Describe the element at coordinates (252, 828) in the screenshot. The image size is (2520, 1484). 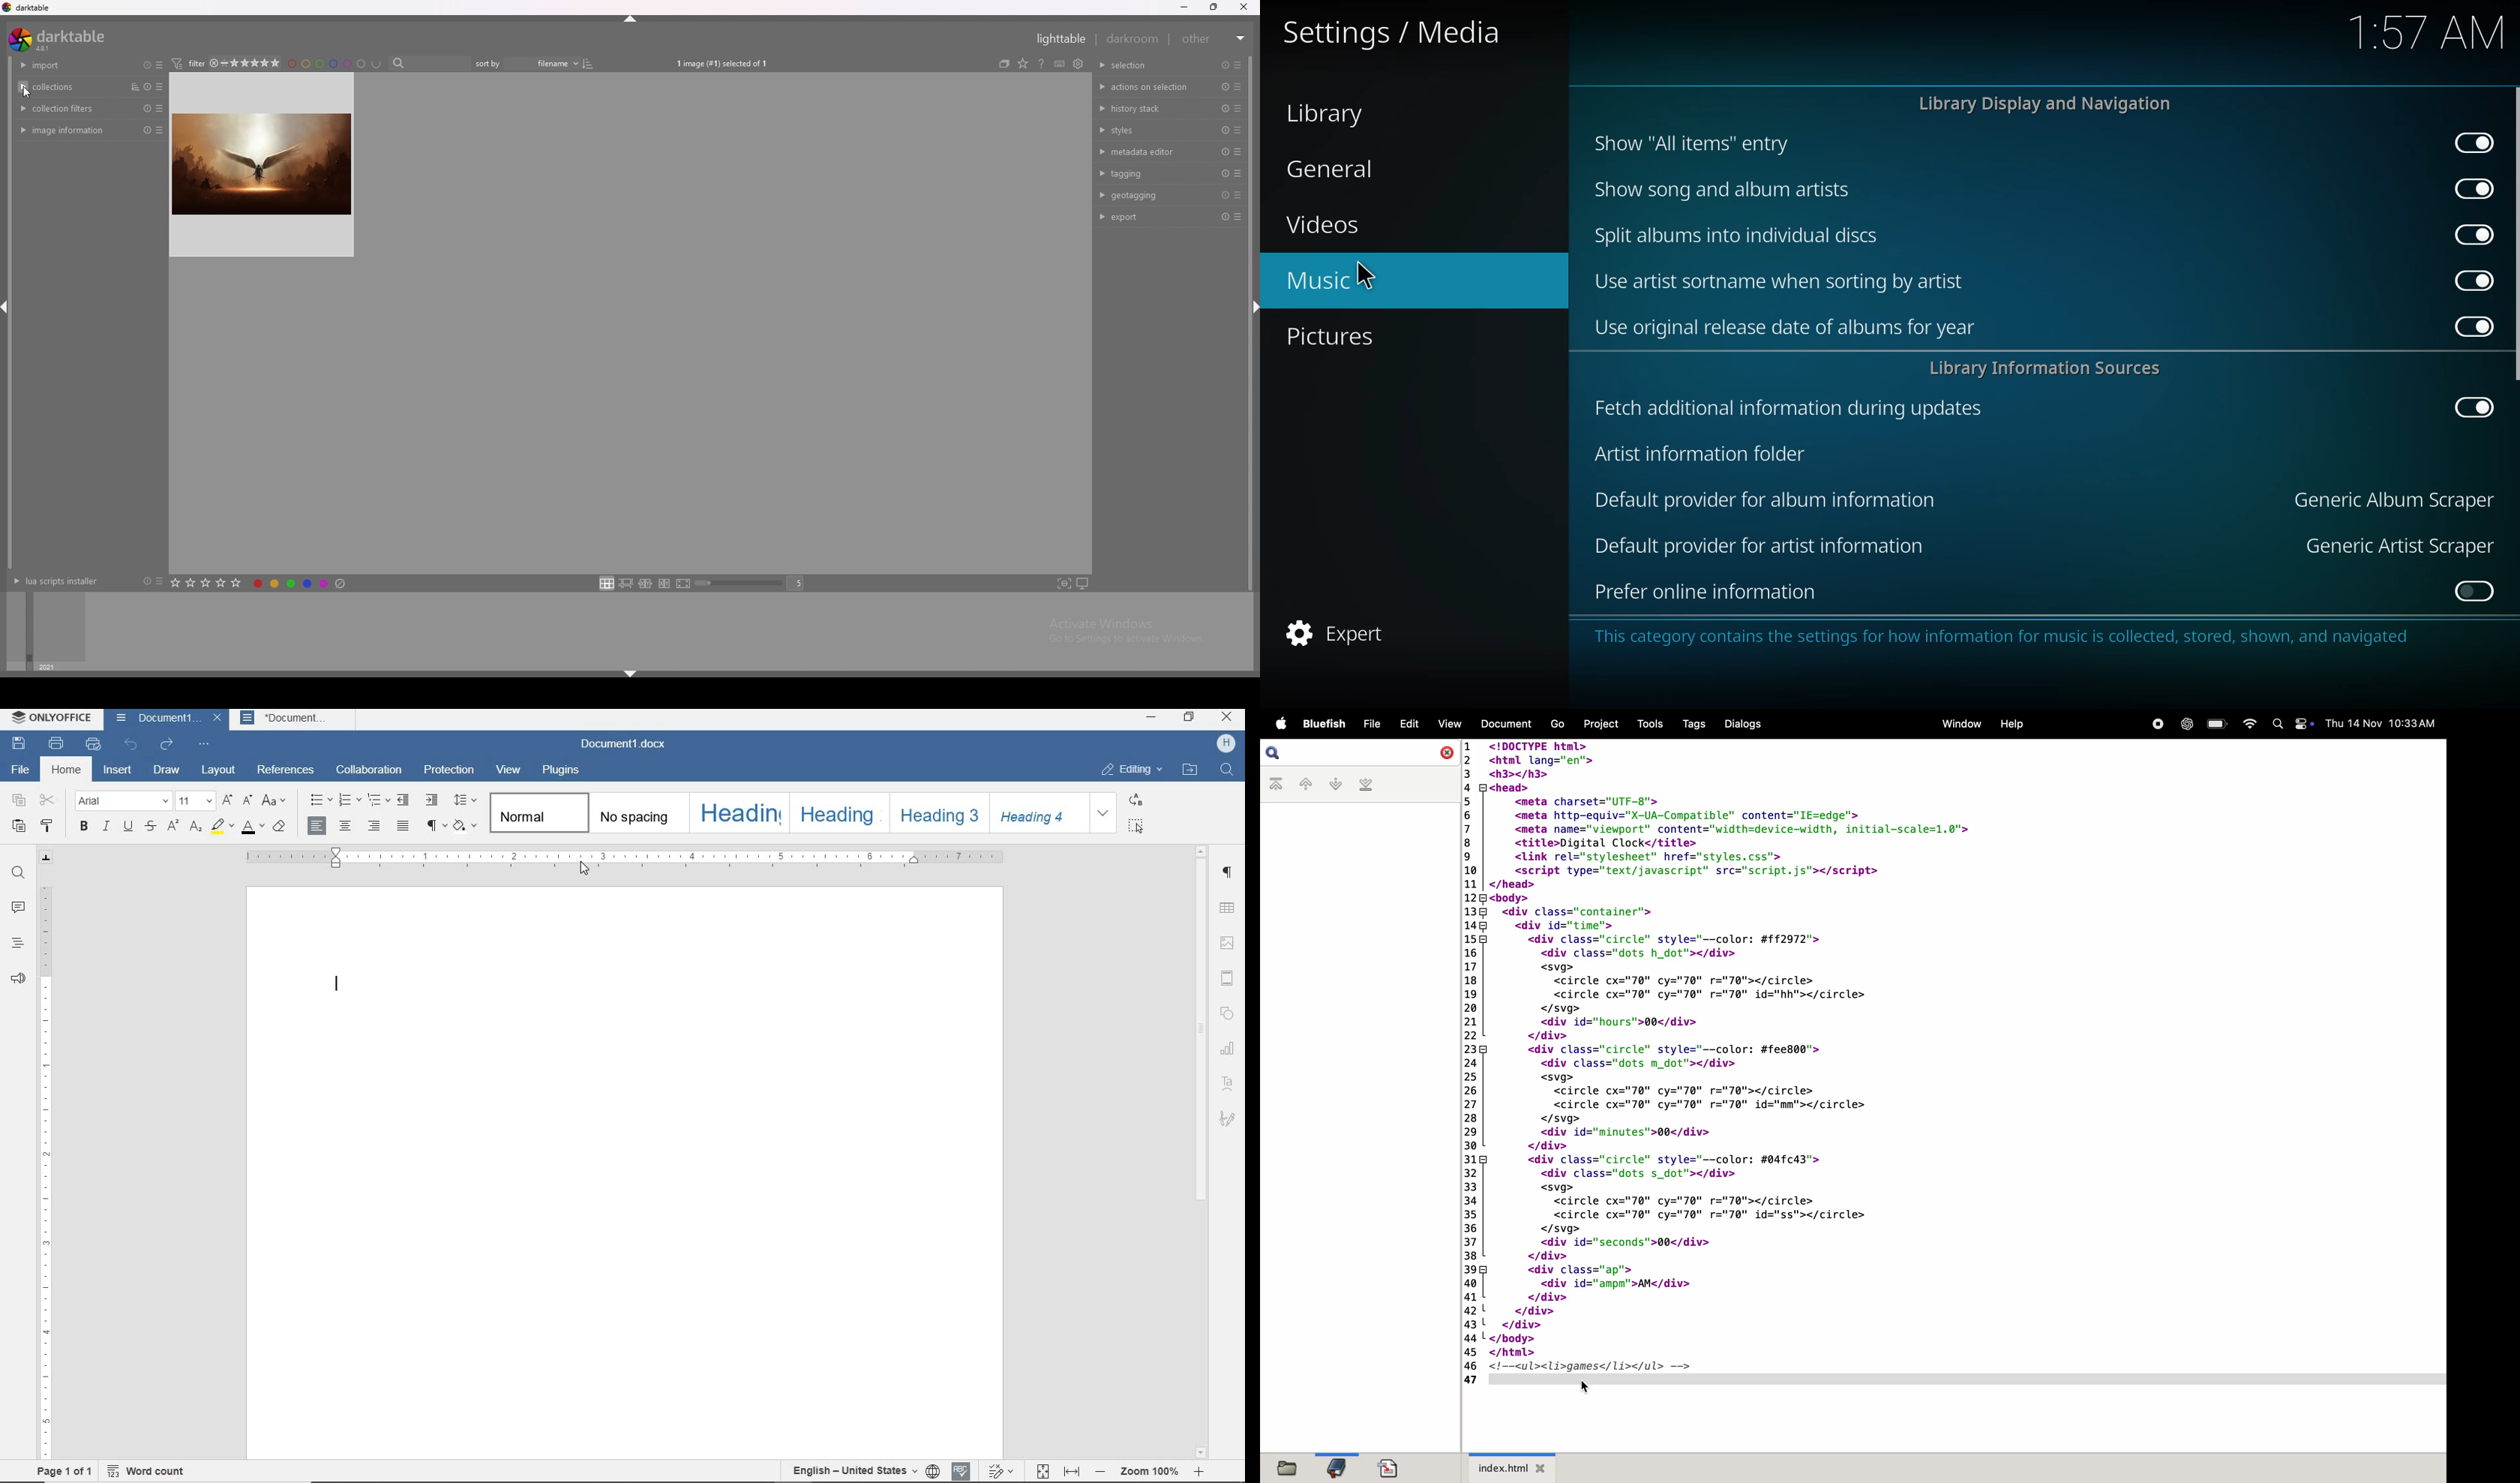
I see `FONT COLOR` at that location.